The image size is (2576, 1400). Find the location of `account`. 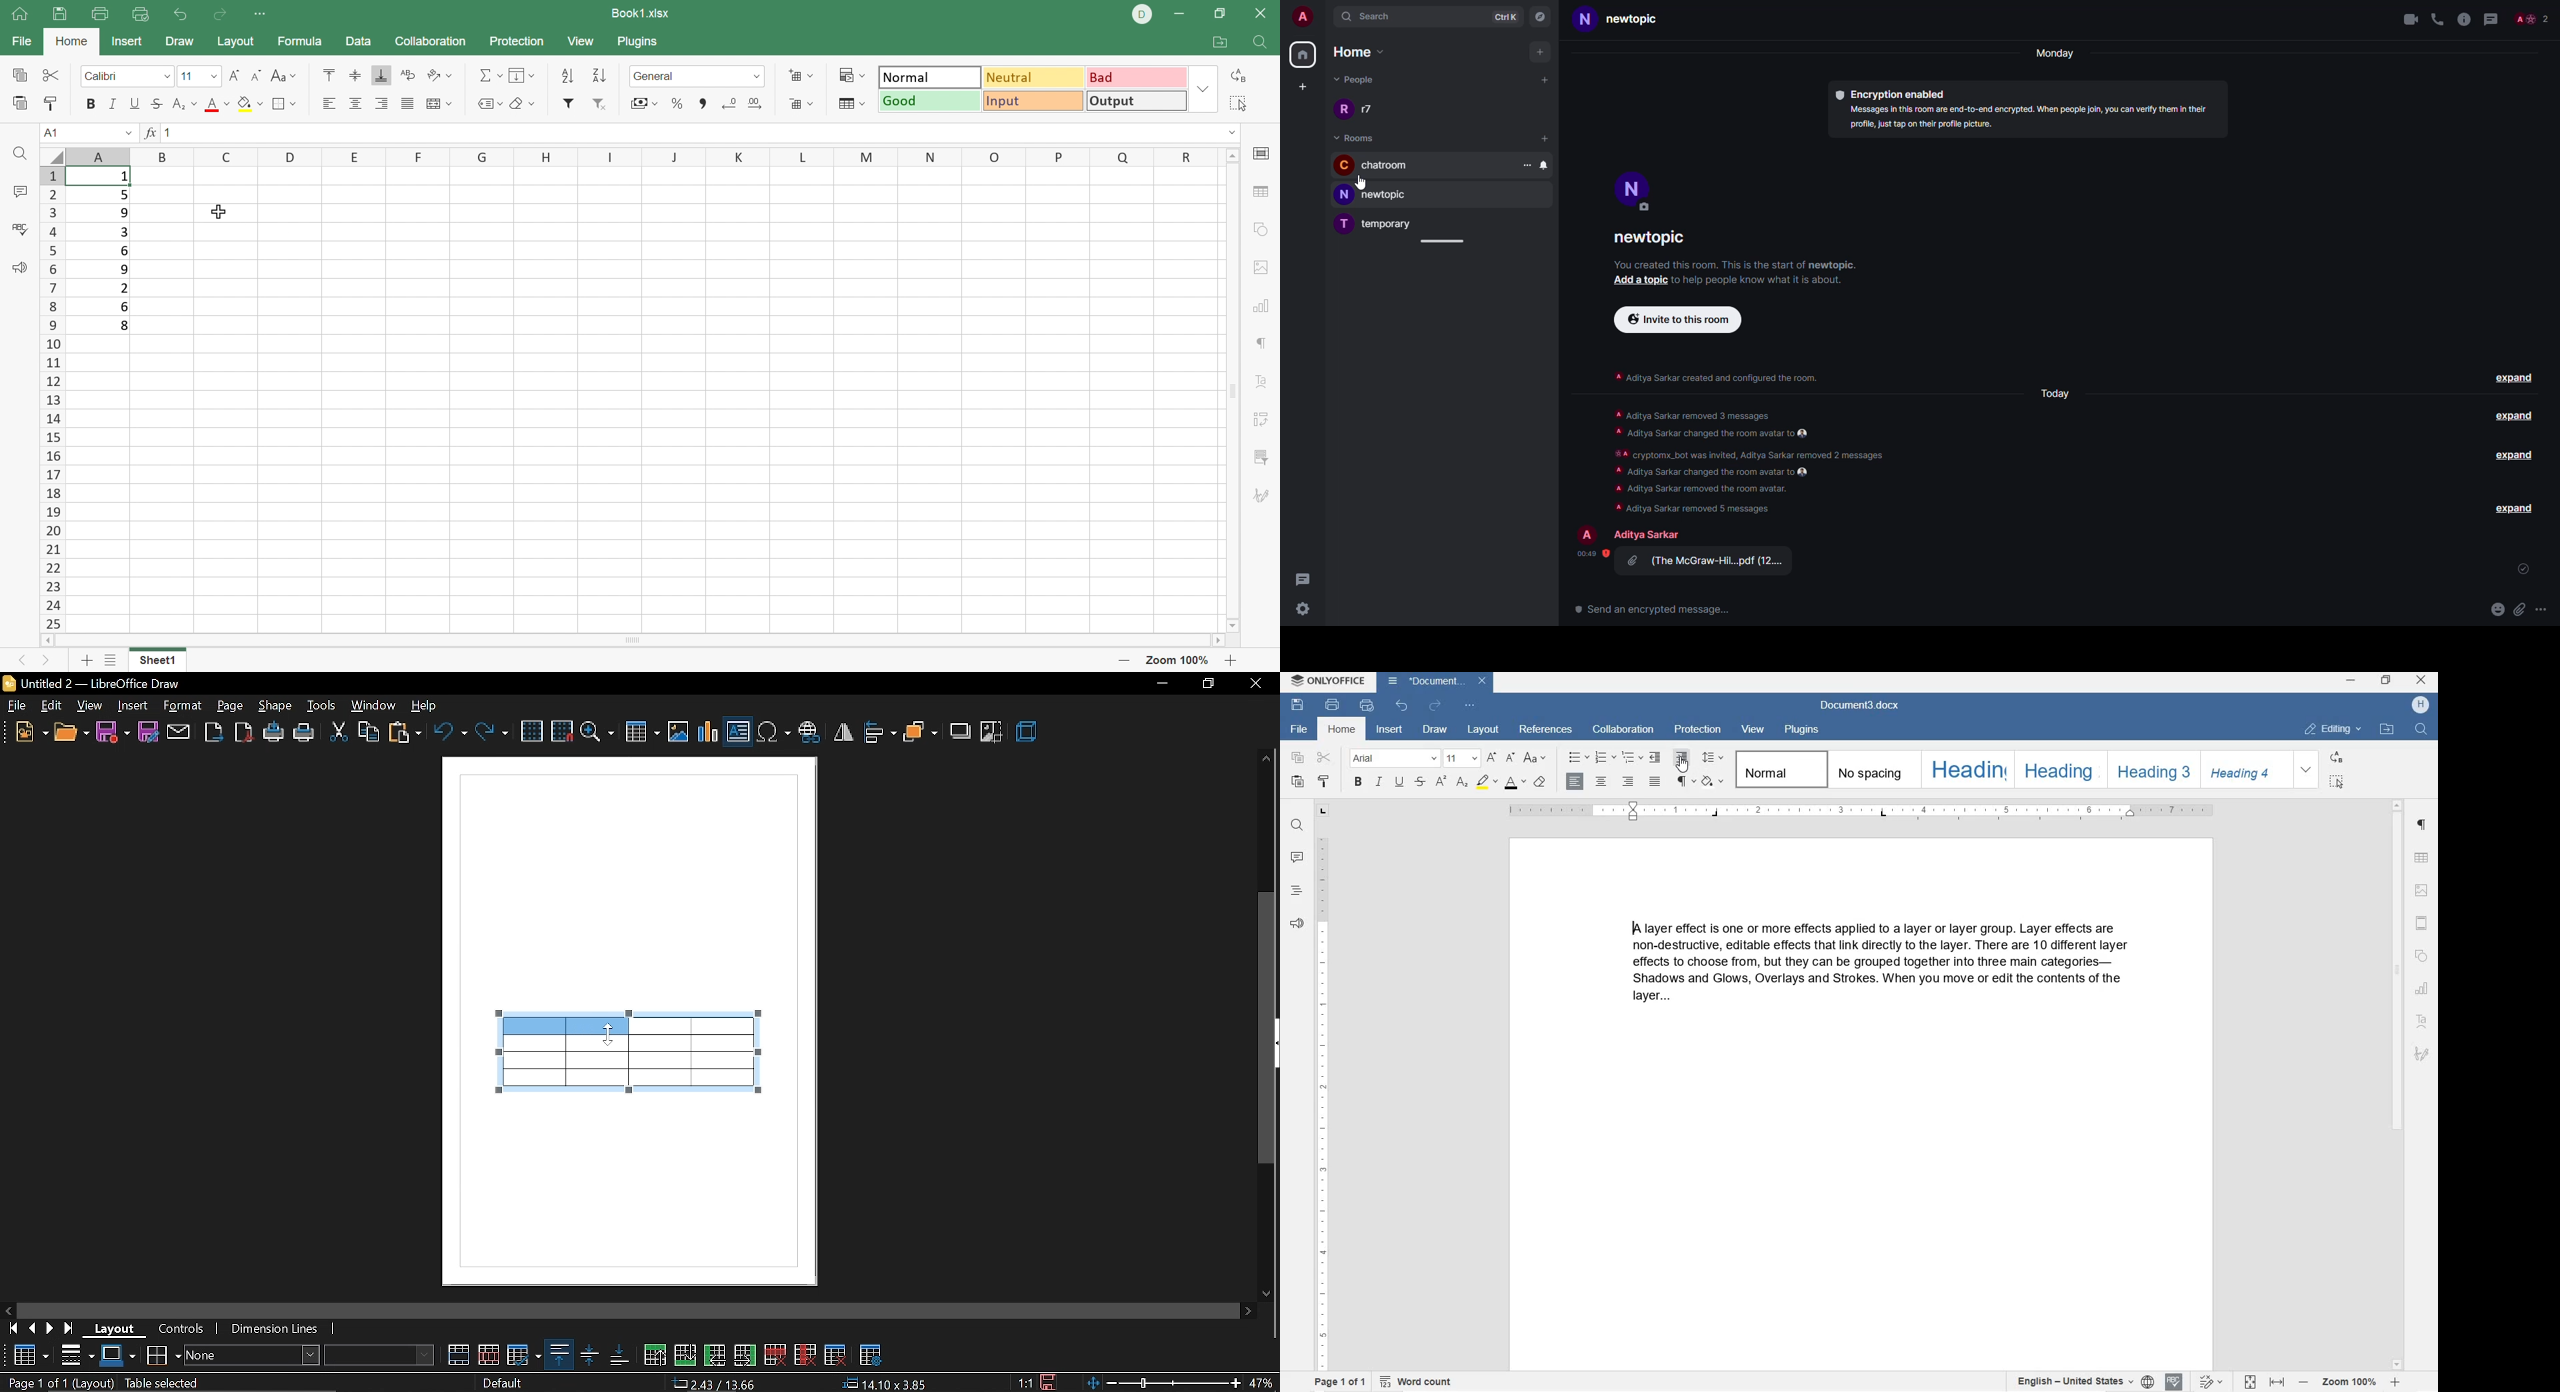

account is located at coordinates (1303, 16).